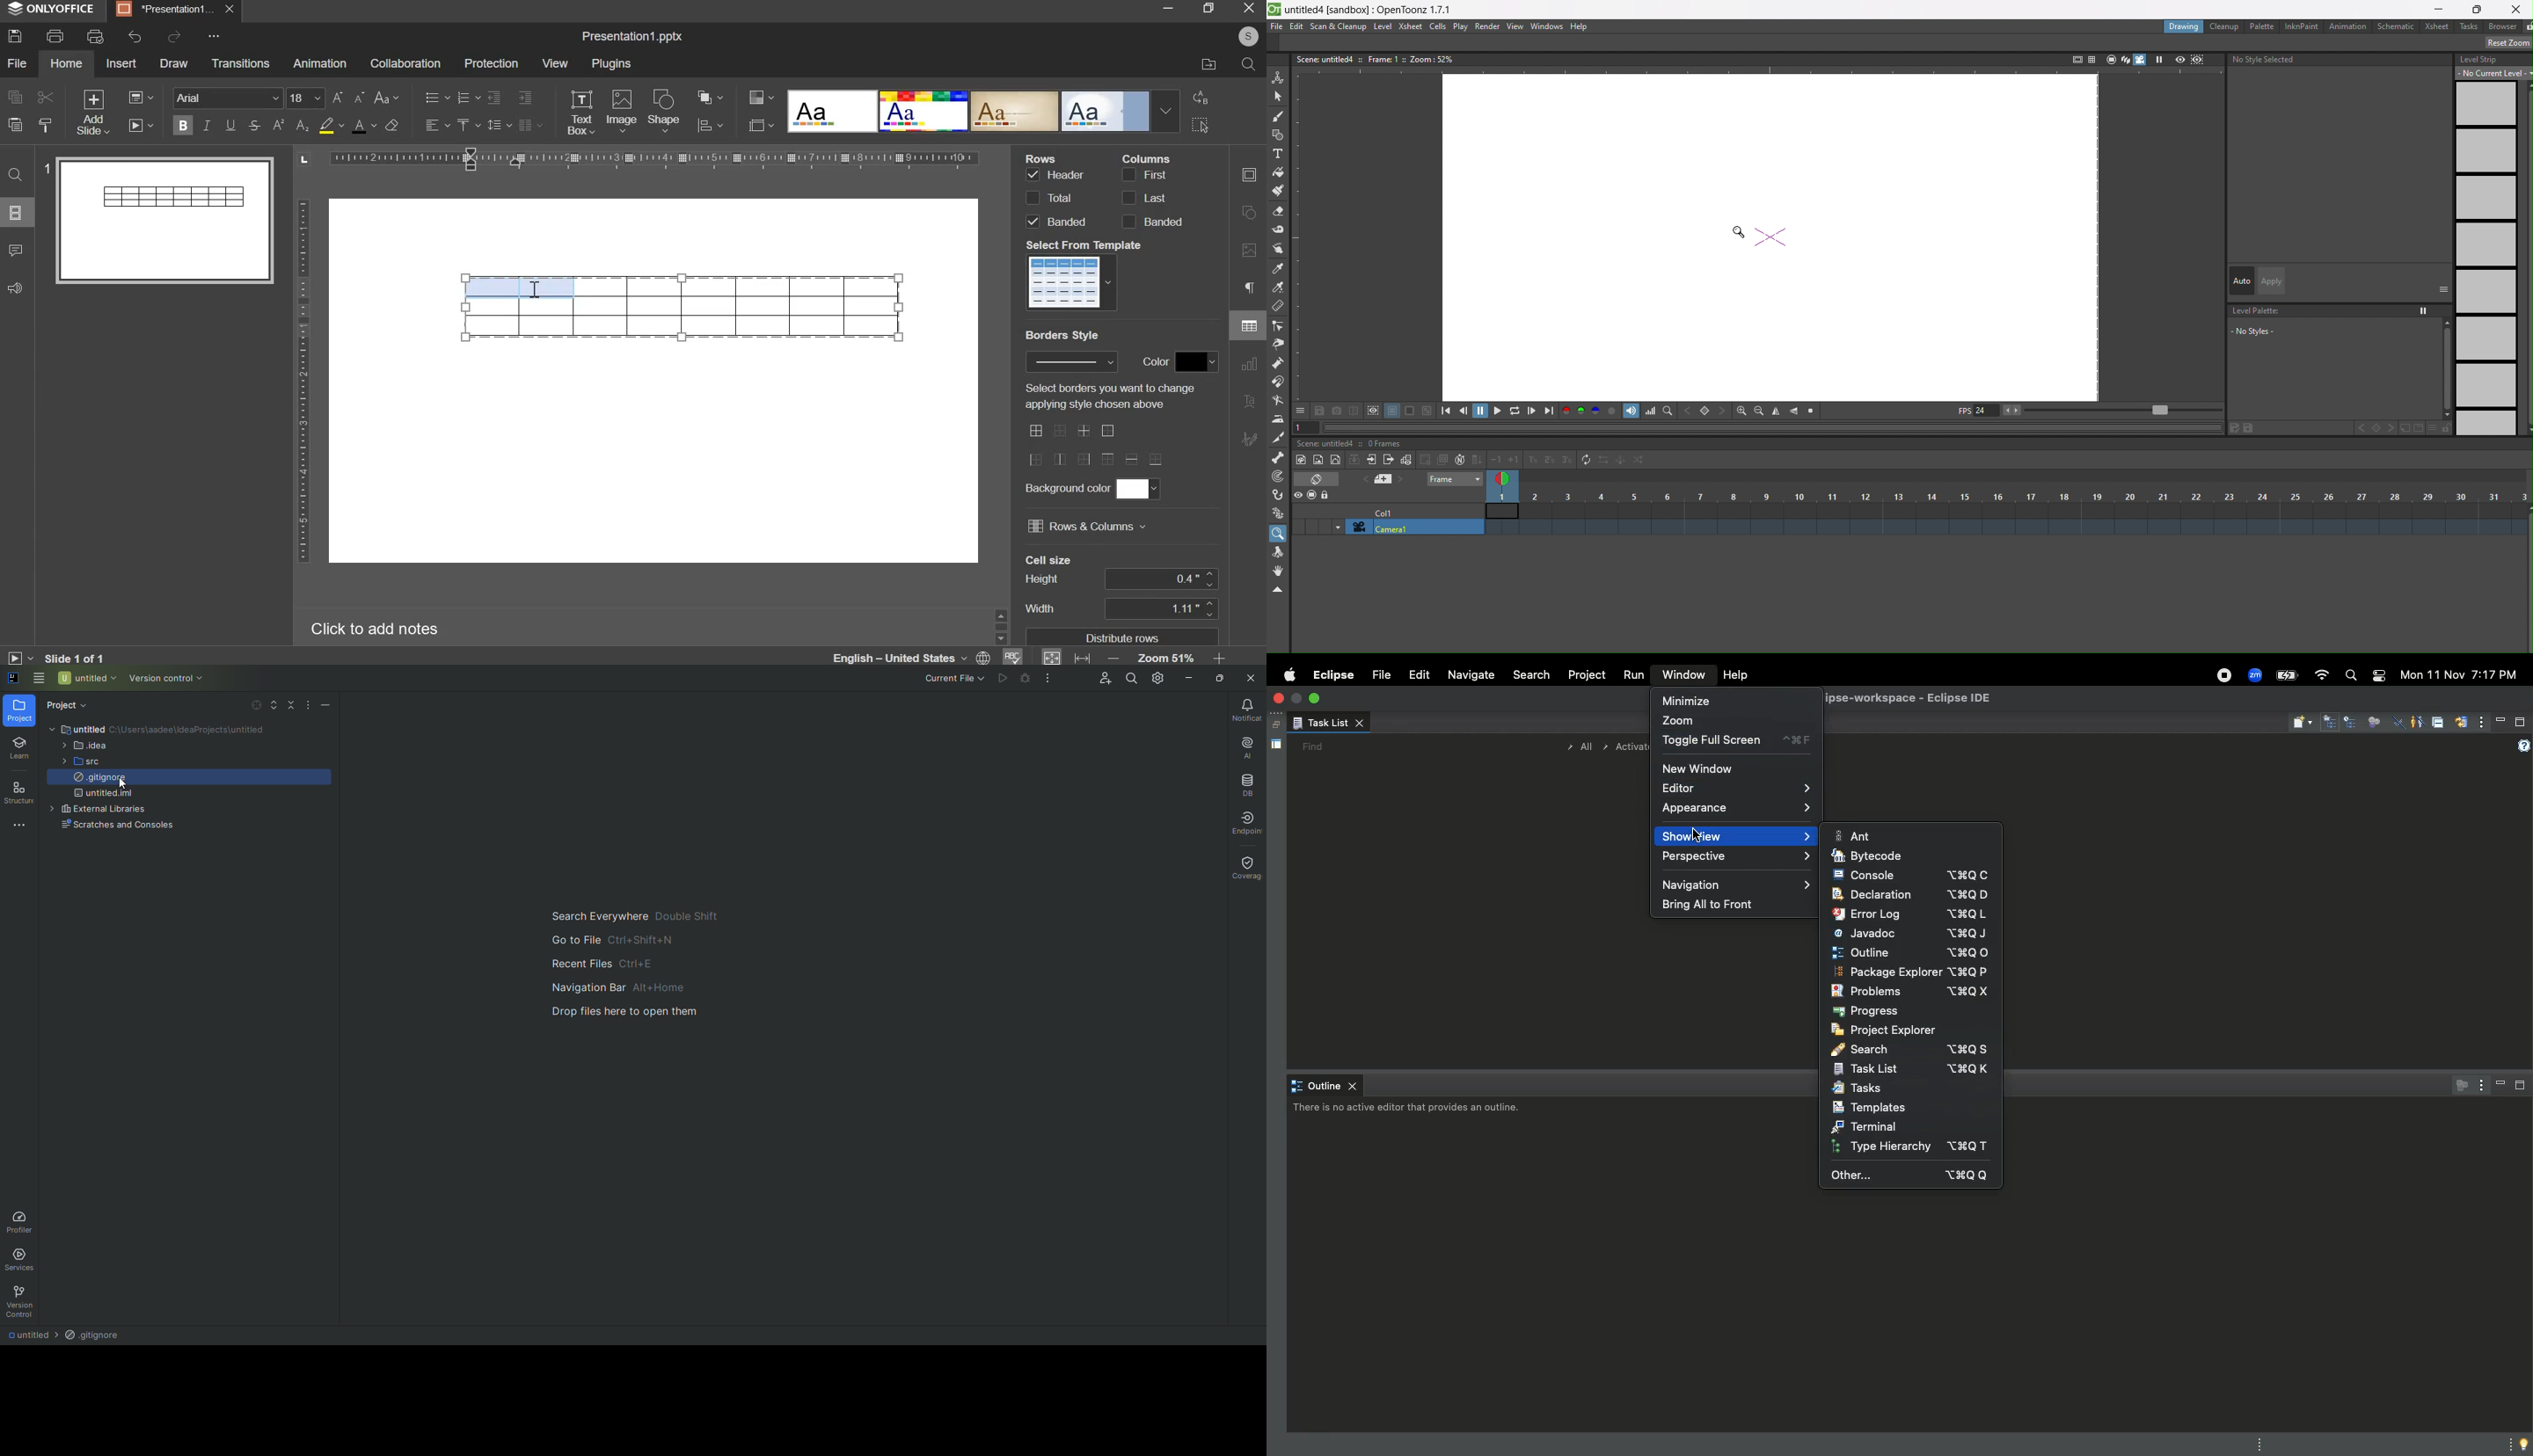  I want to click on .idea, so click(88, 746).